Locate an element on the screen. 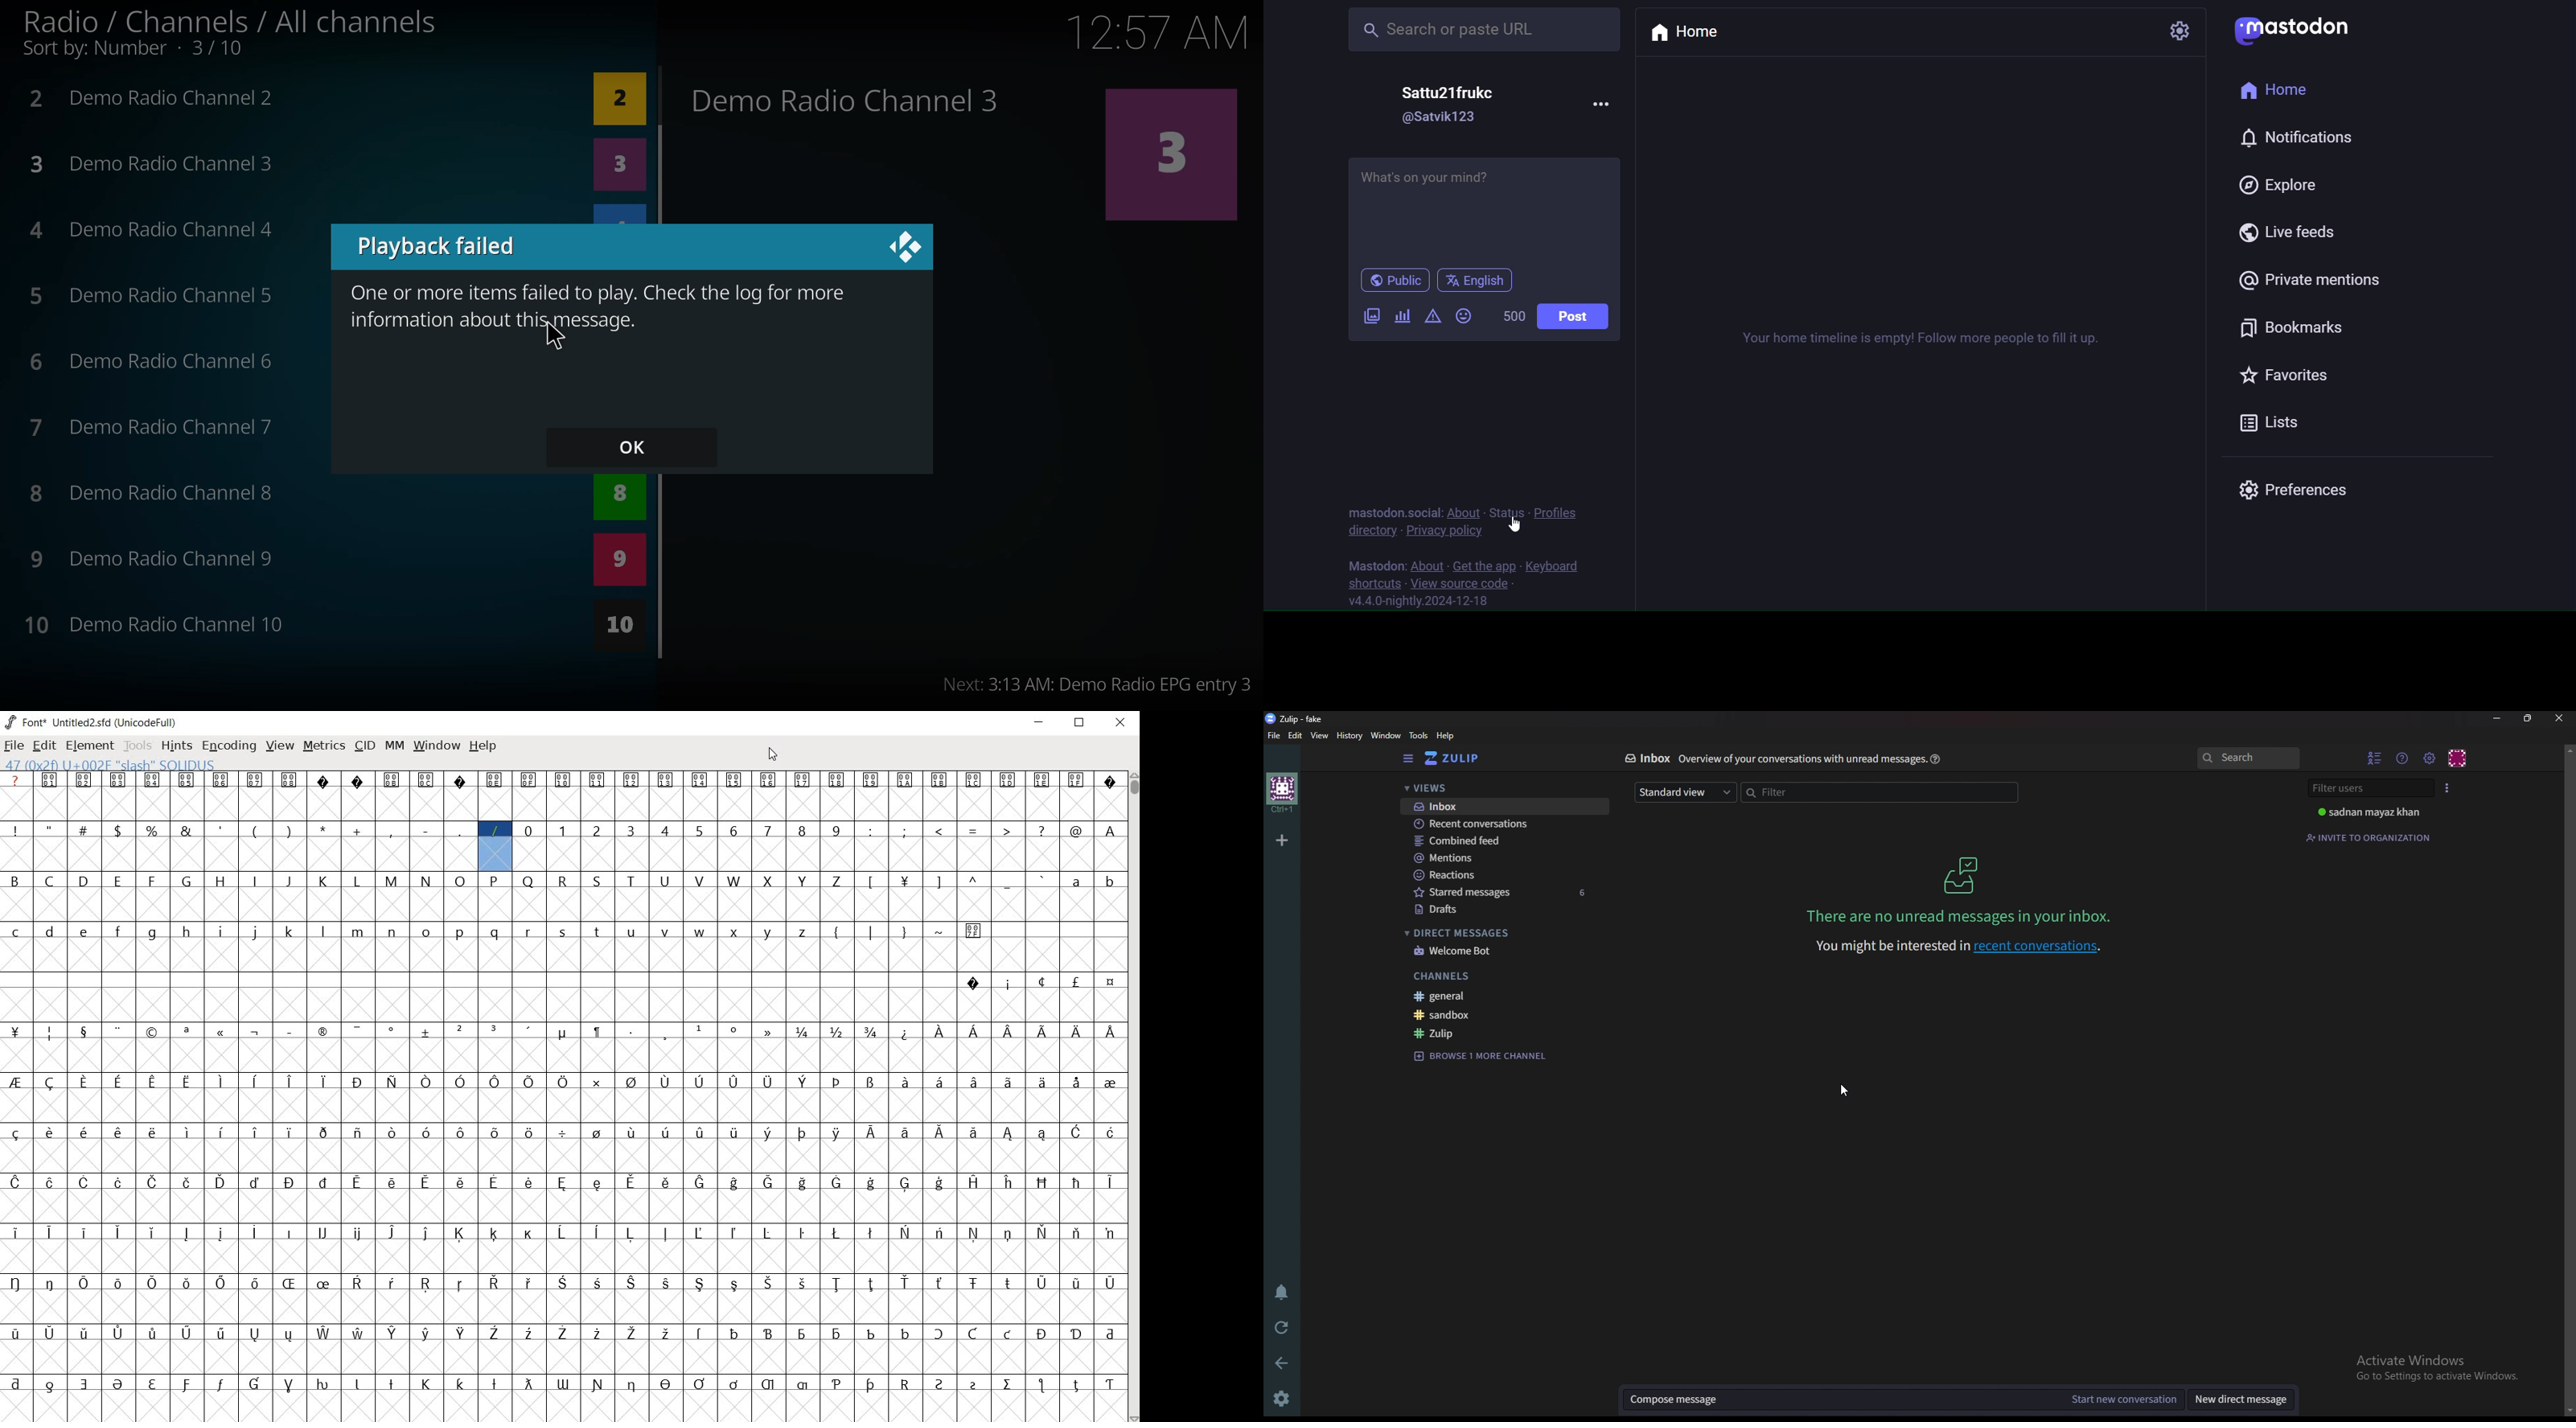 The height and width of the screenshot is (1428, 2576). glyph is located at coordinates (14, 880).